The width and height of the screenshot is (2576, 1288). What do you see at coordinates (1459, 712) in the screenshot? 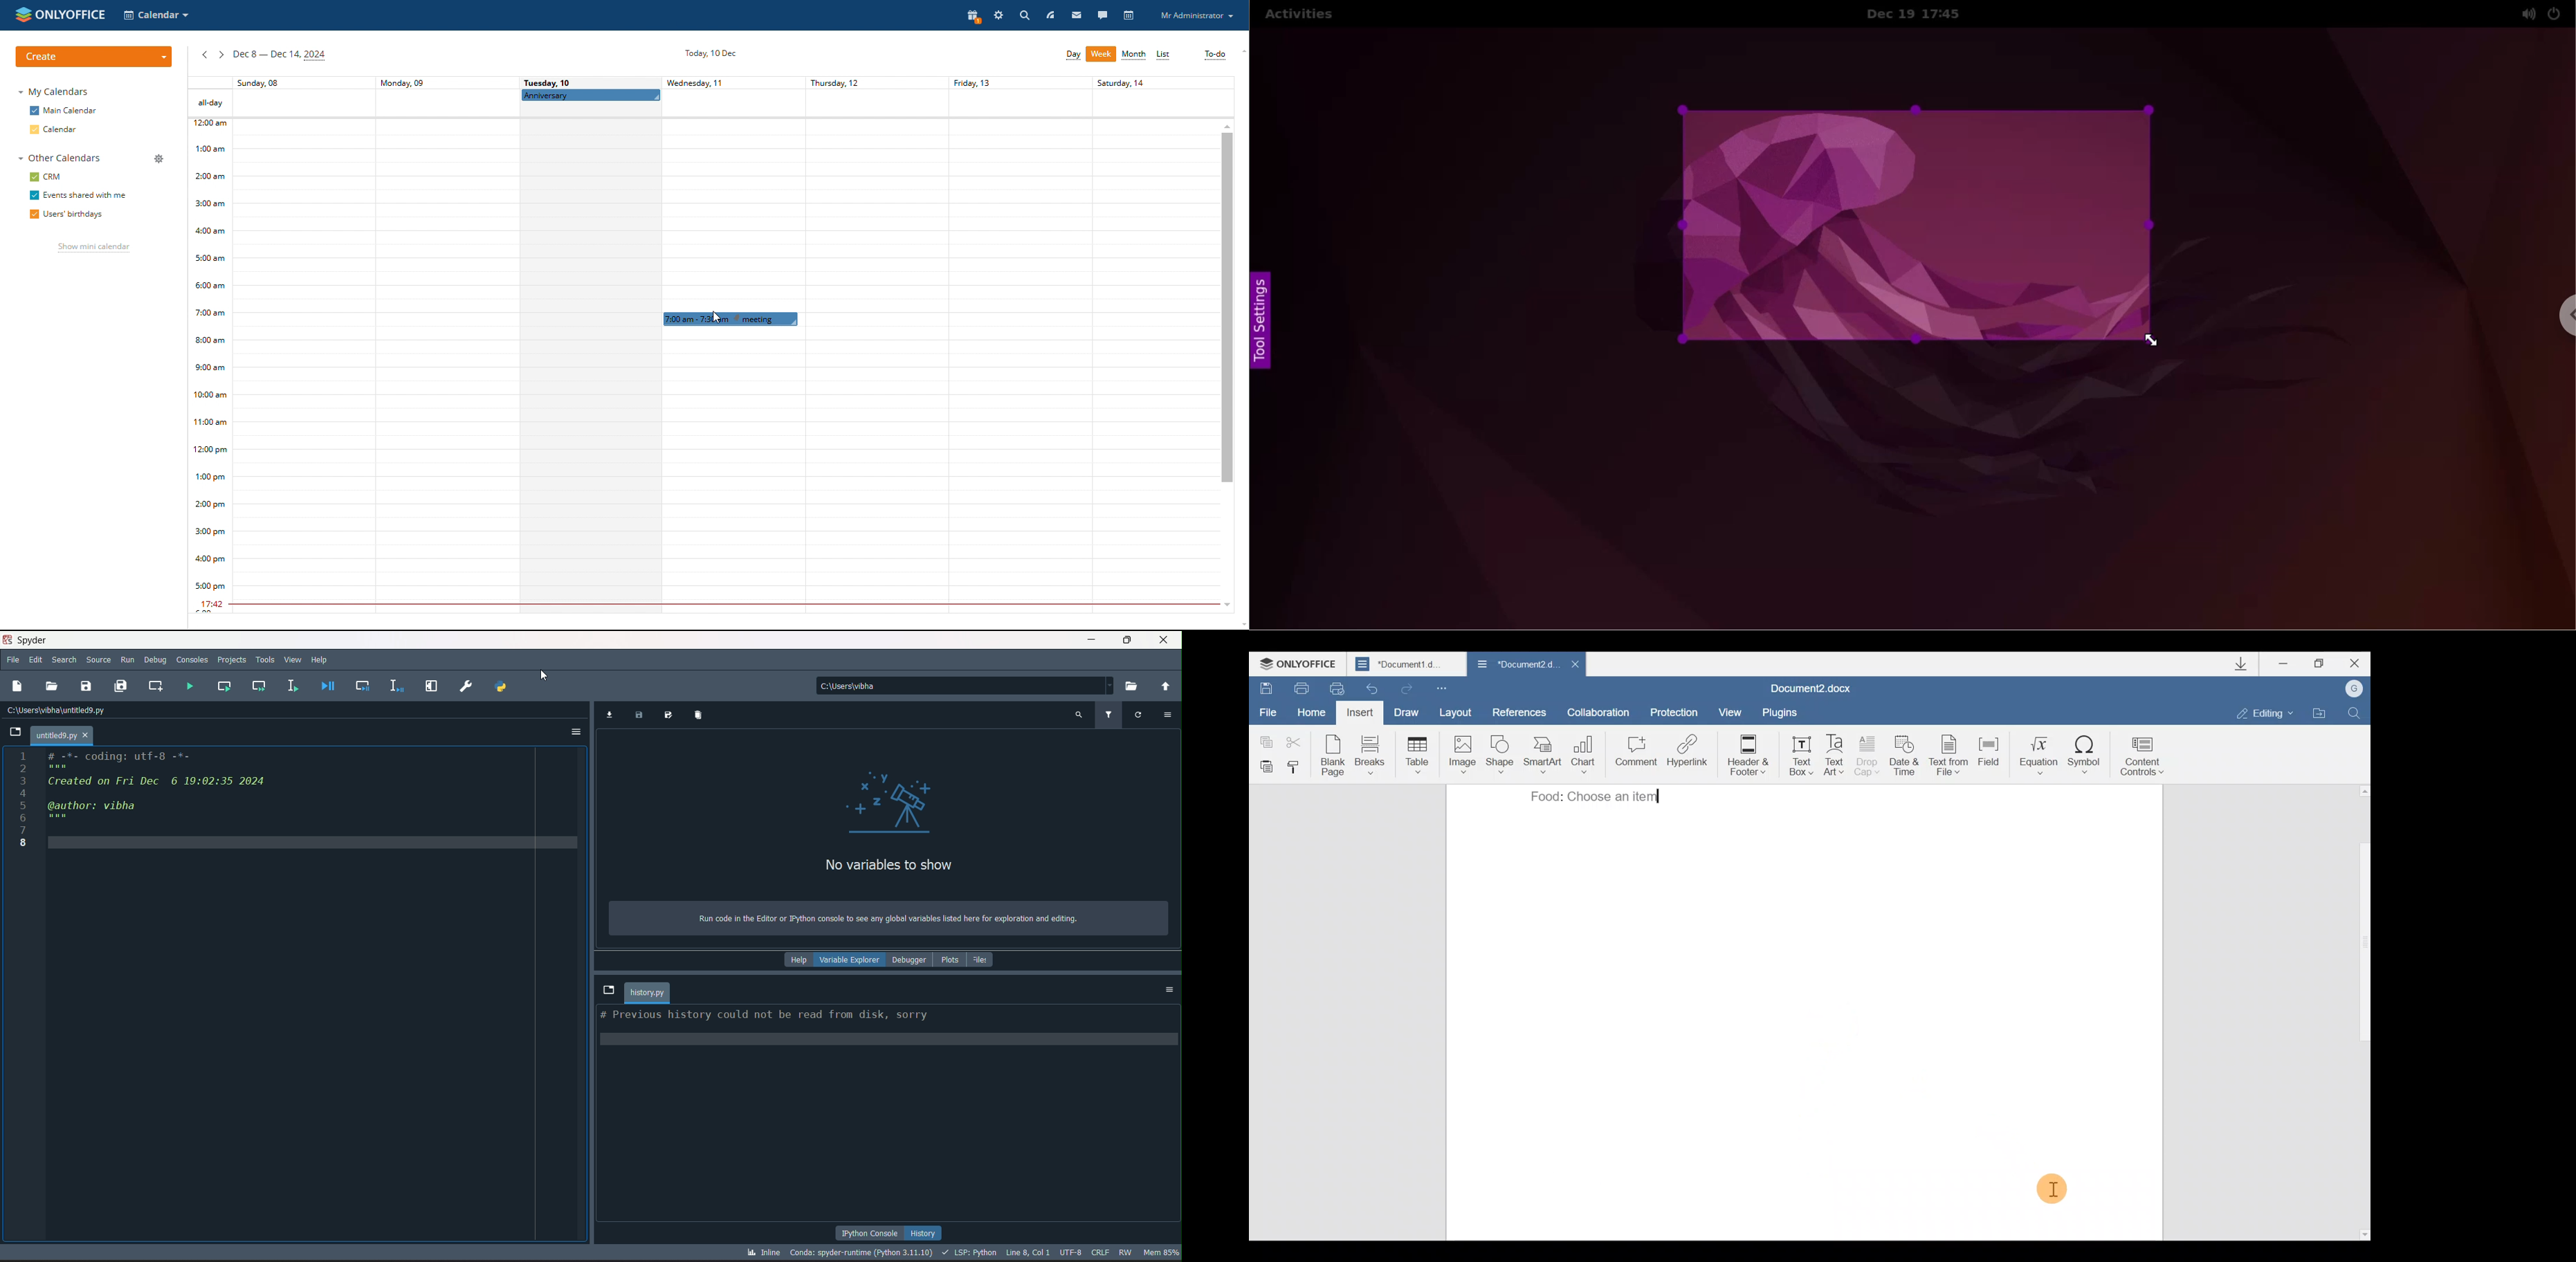
I see `Layout` at bounding box center [1459, 712].